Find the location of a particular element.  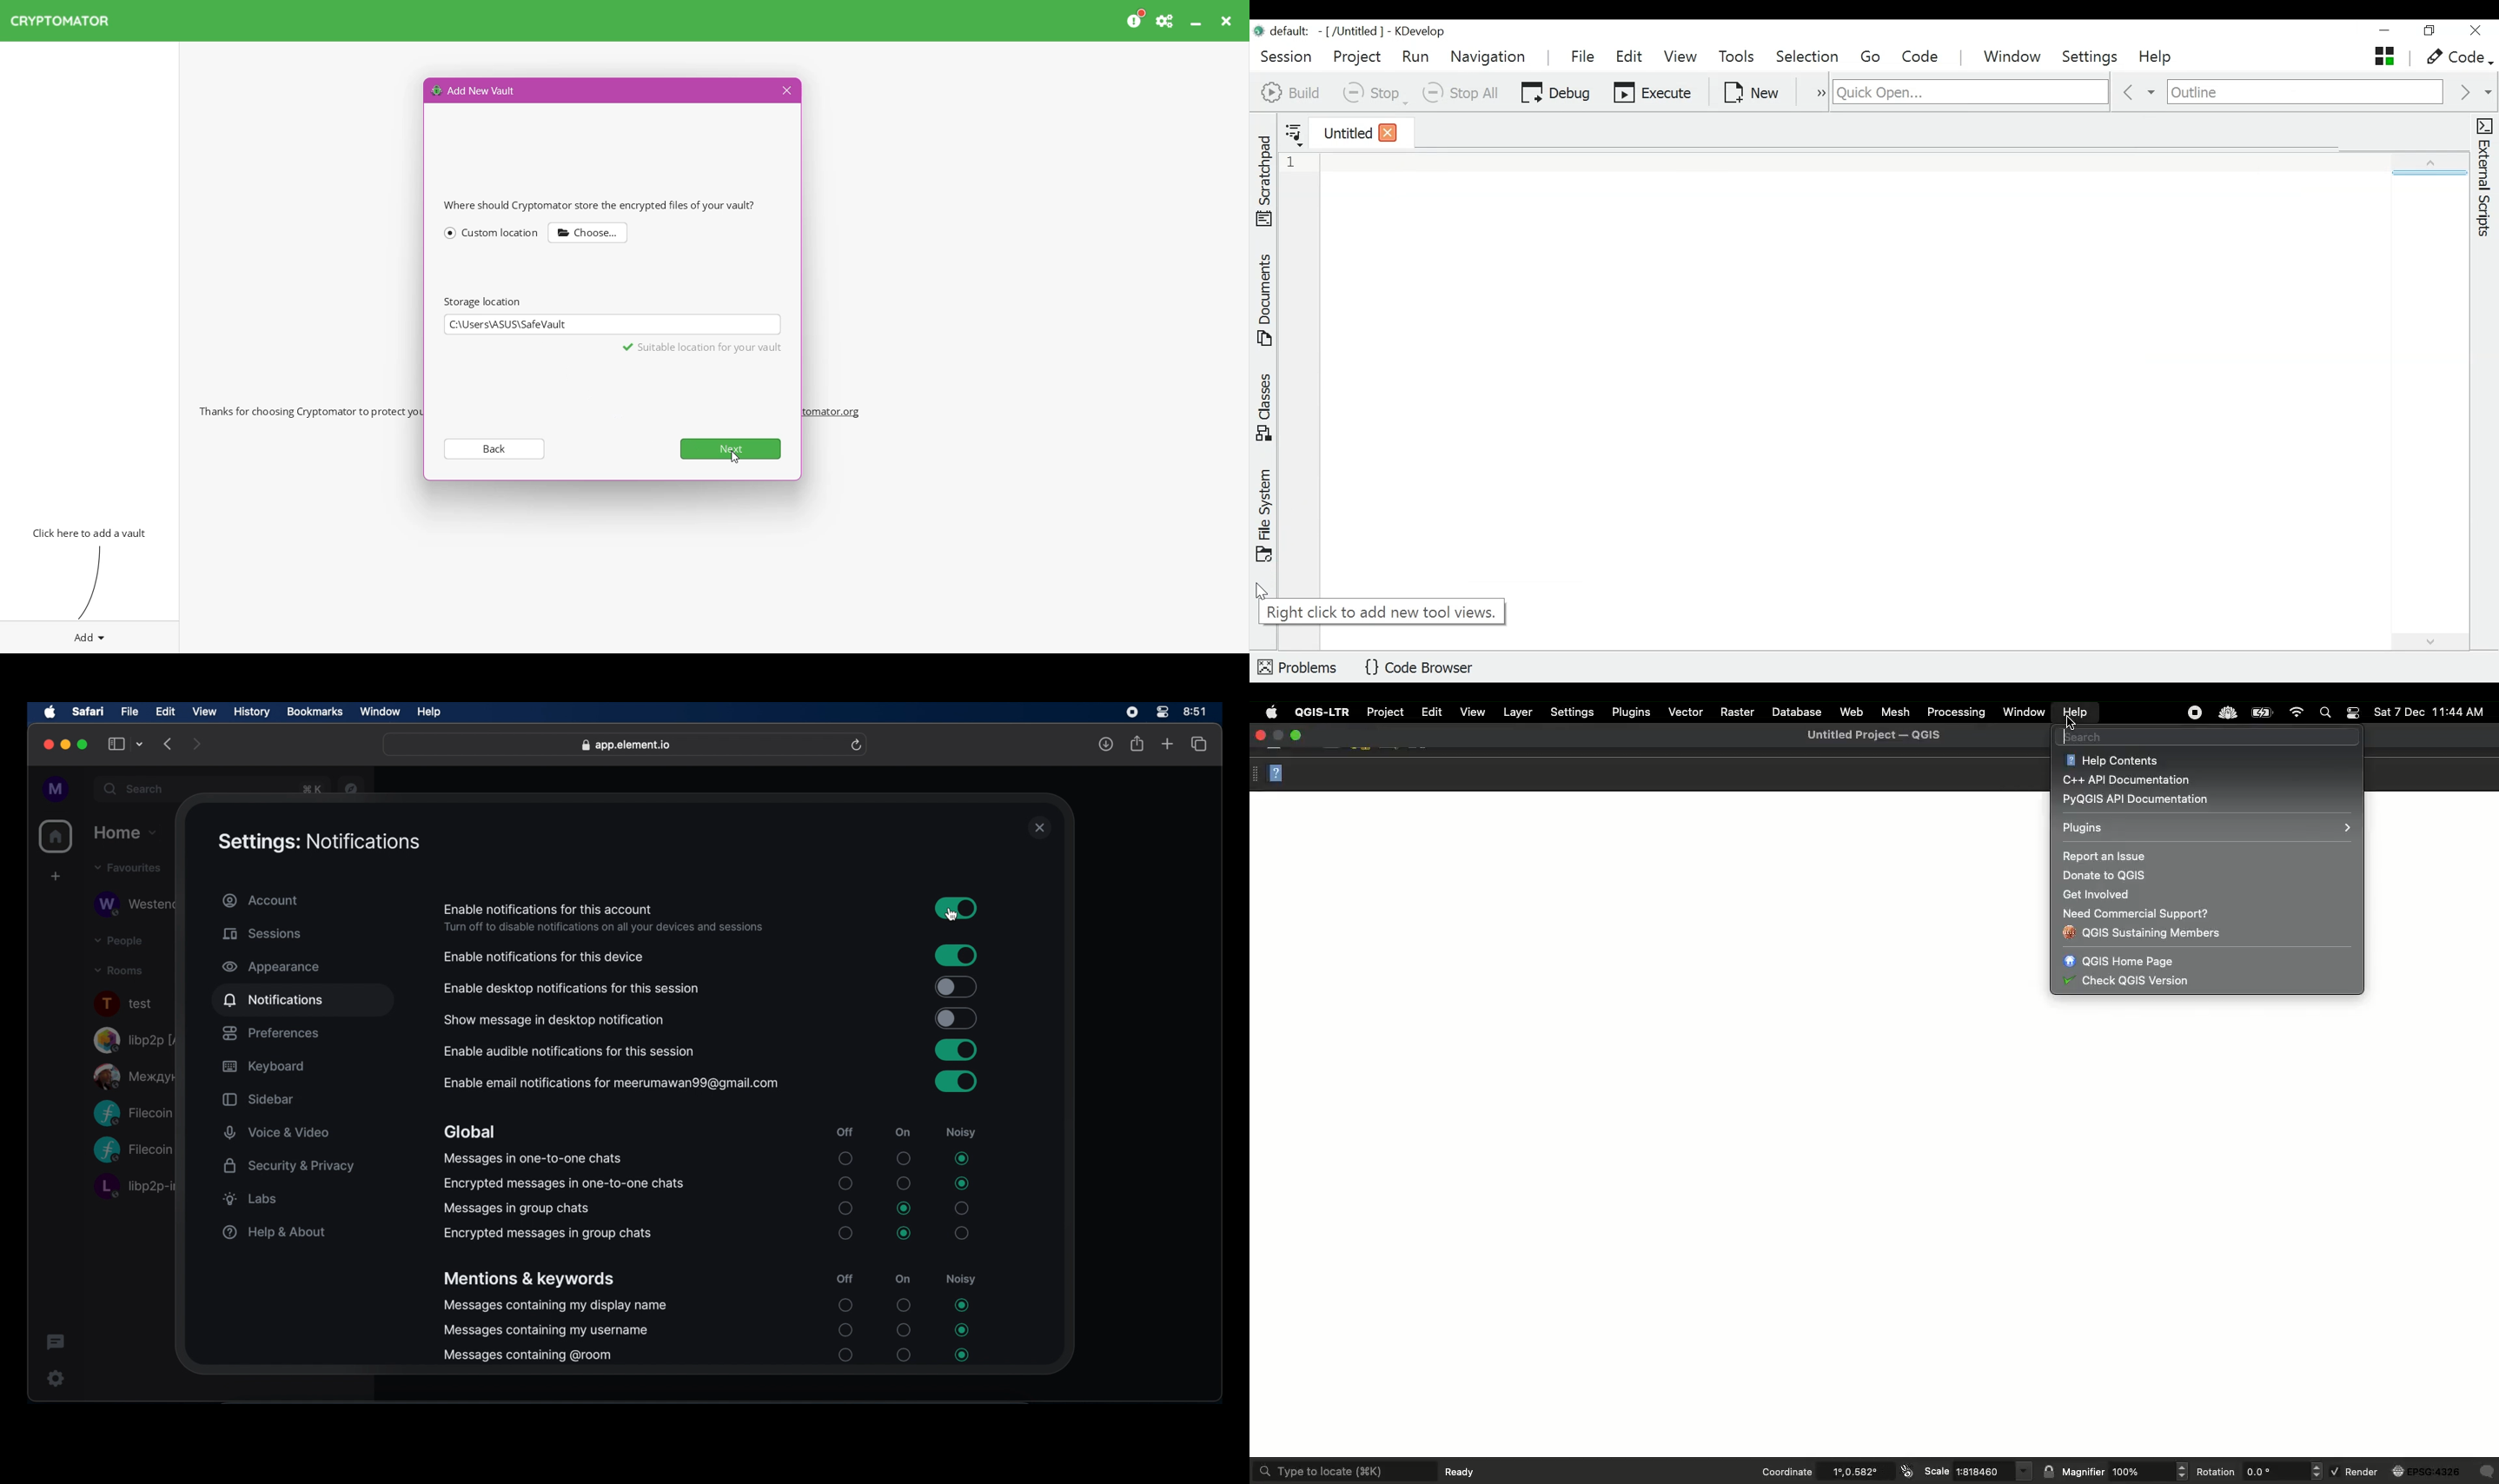

radio button is located at coordinates (845, 1234).